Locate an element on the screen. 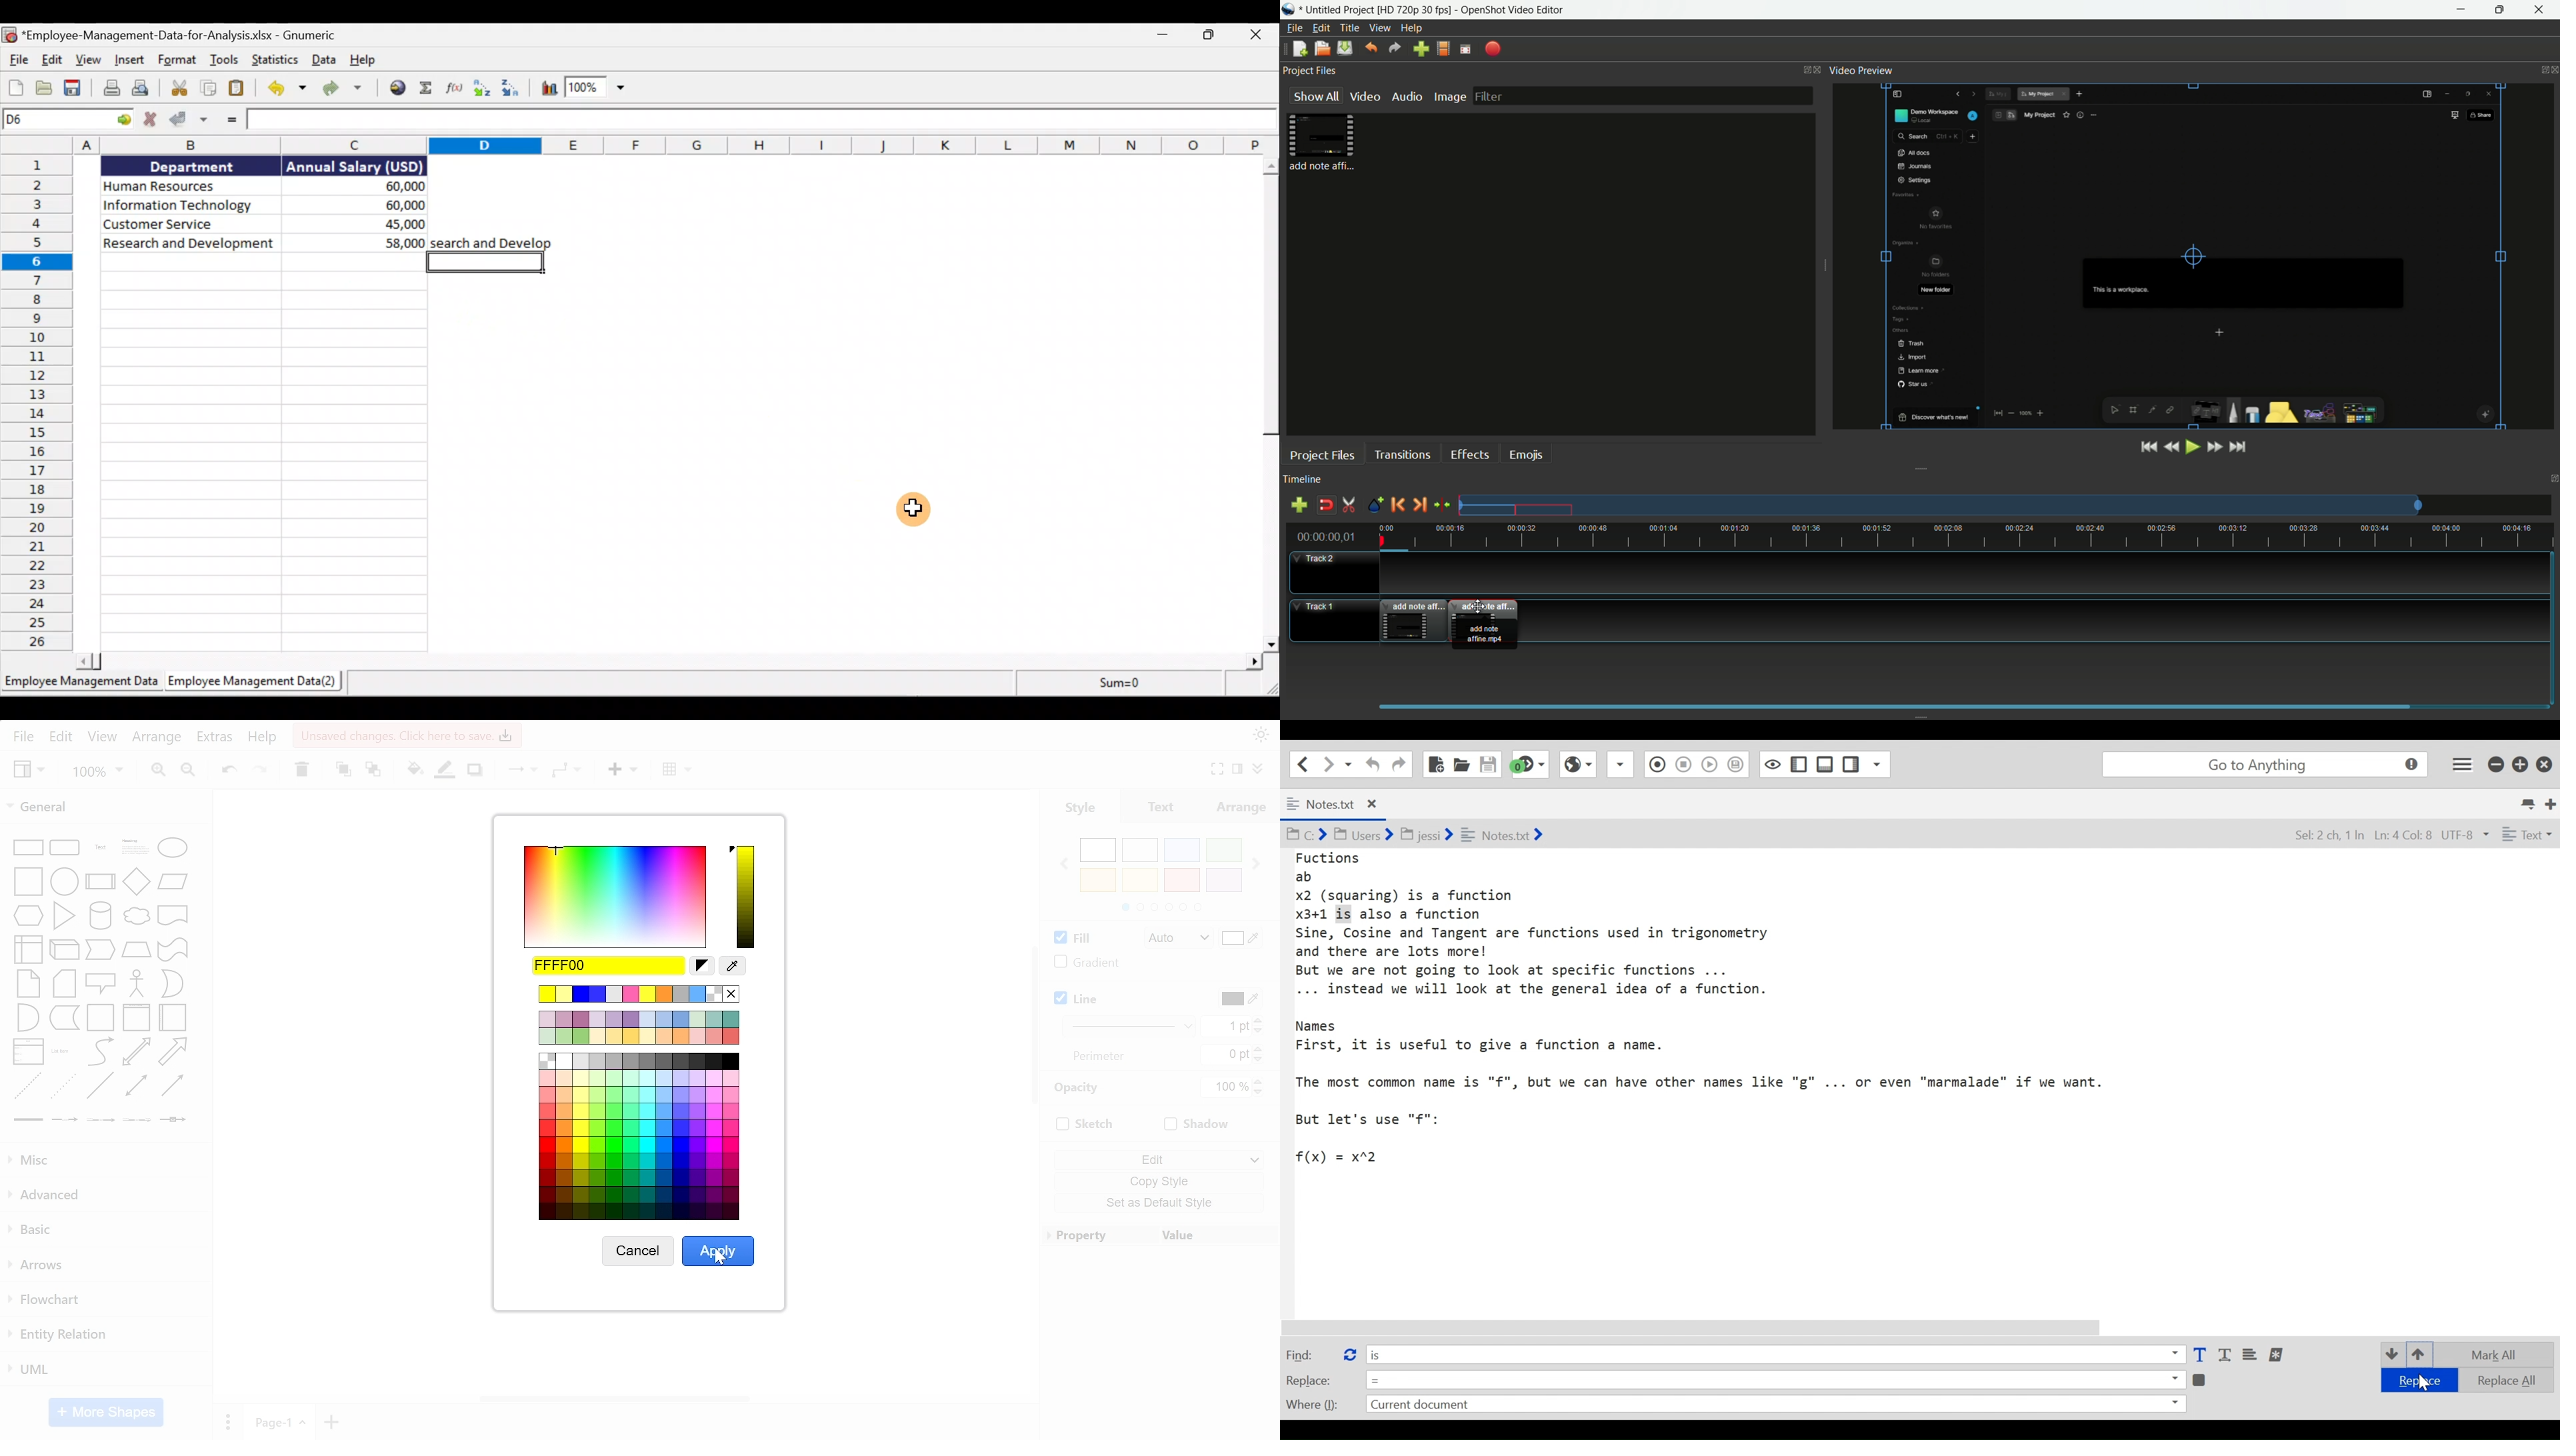  filter bar is located at coordinates (1642, 95).